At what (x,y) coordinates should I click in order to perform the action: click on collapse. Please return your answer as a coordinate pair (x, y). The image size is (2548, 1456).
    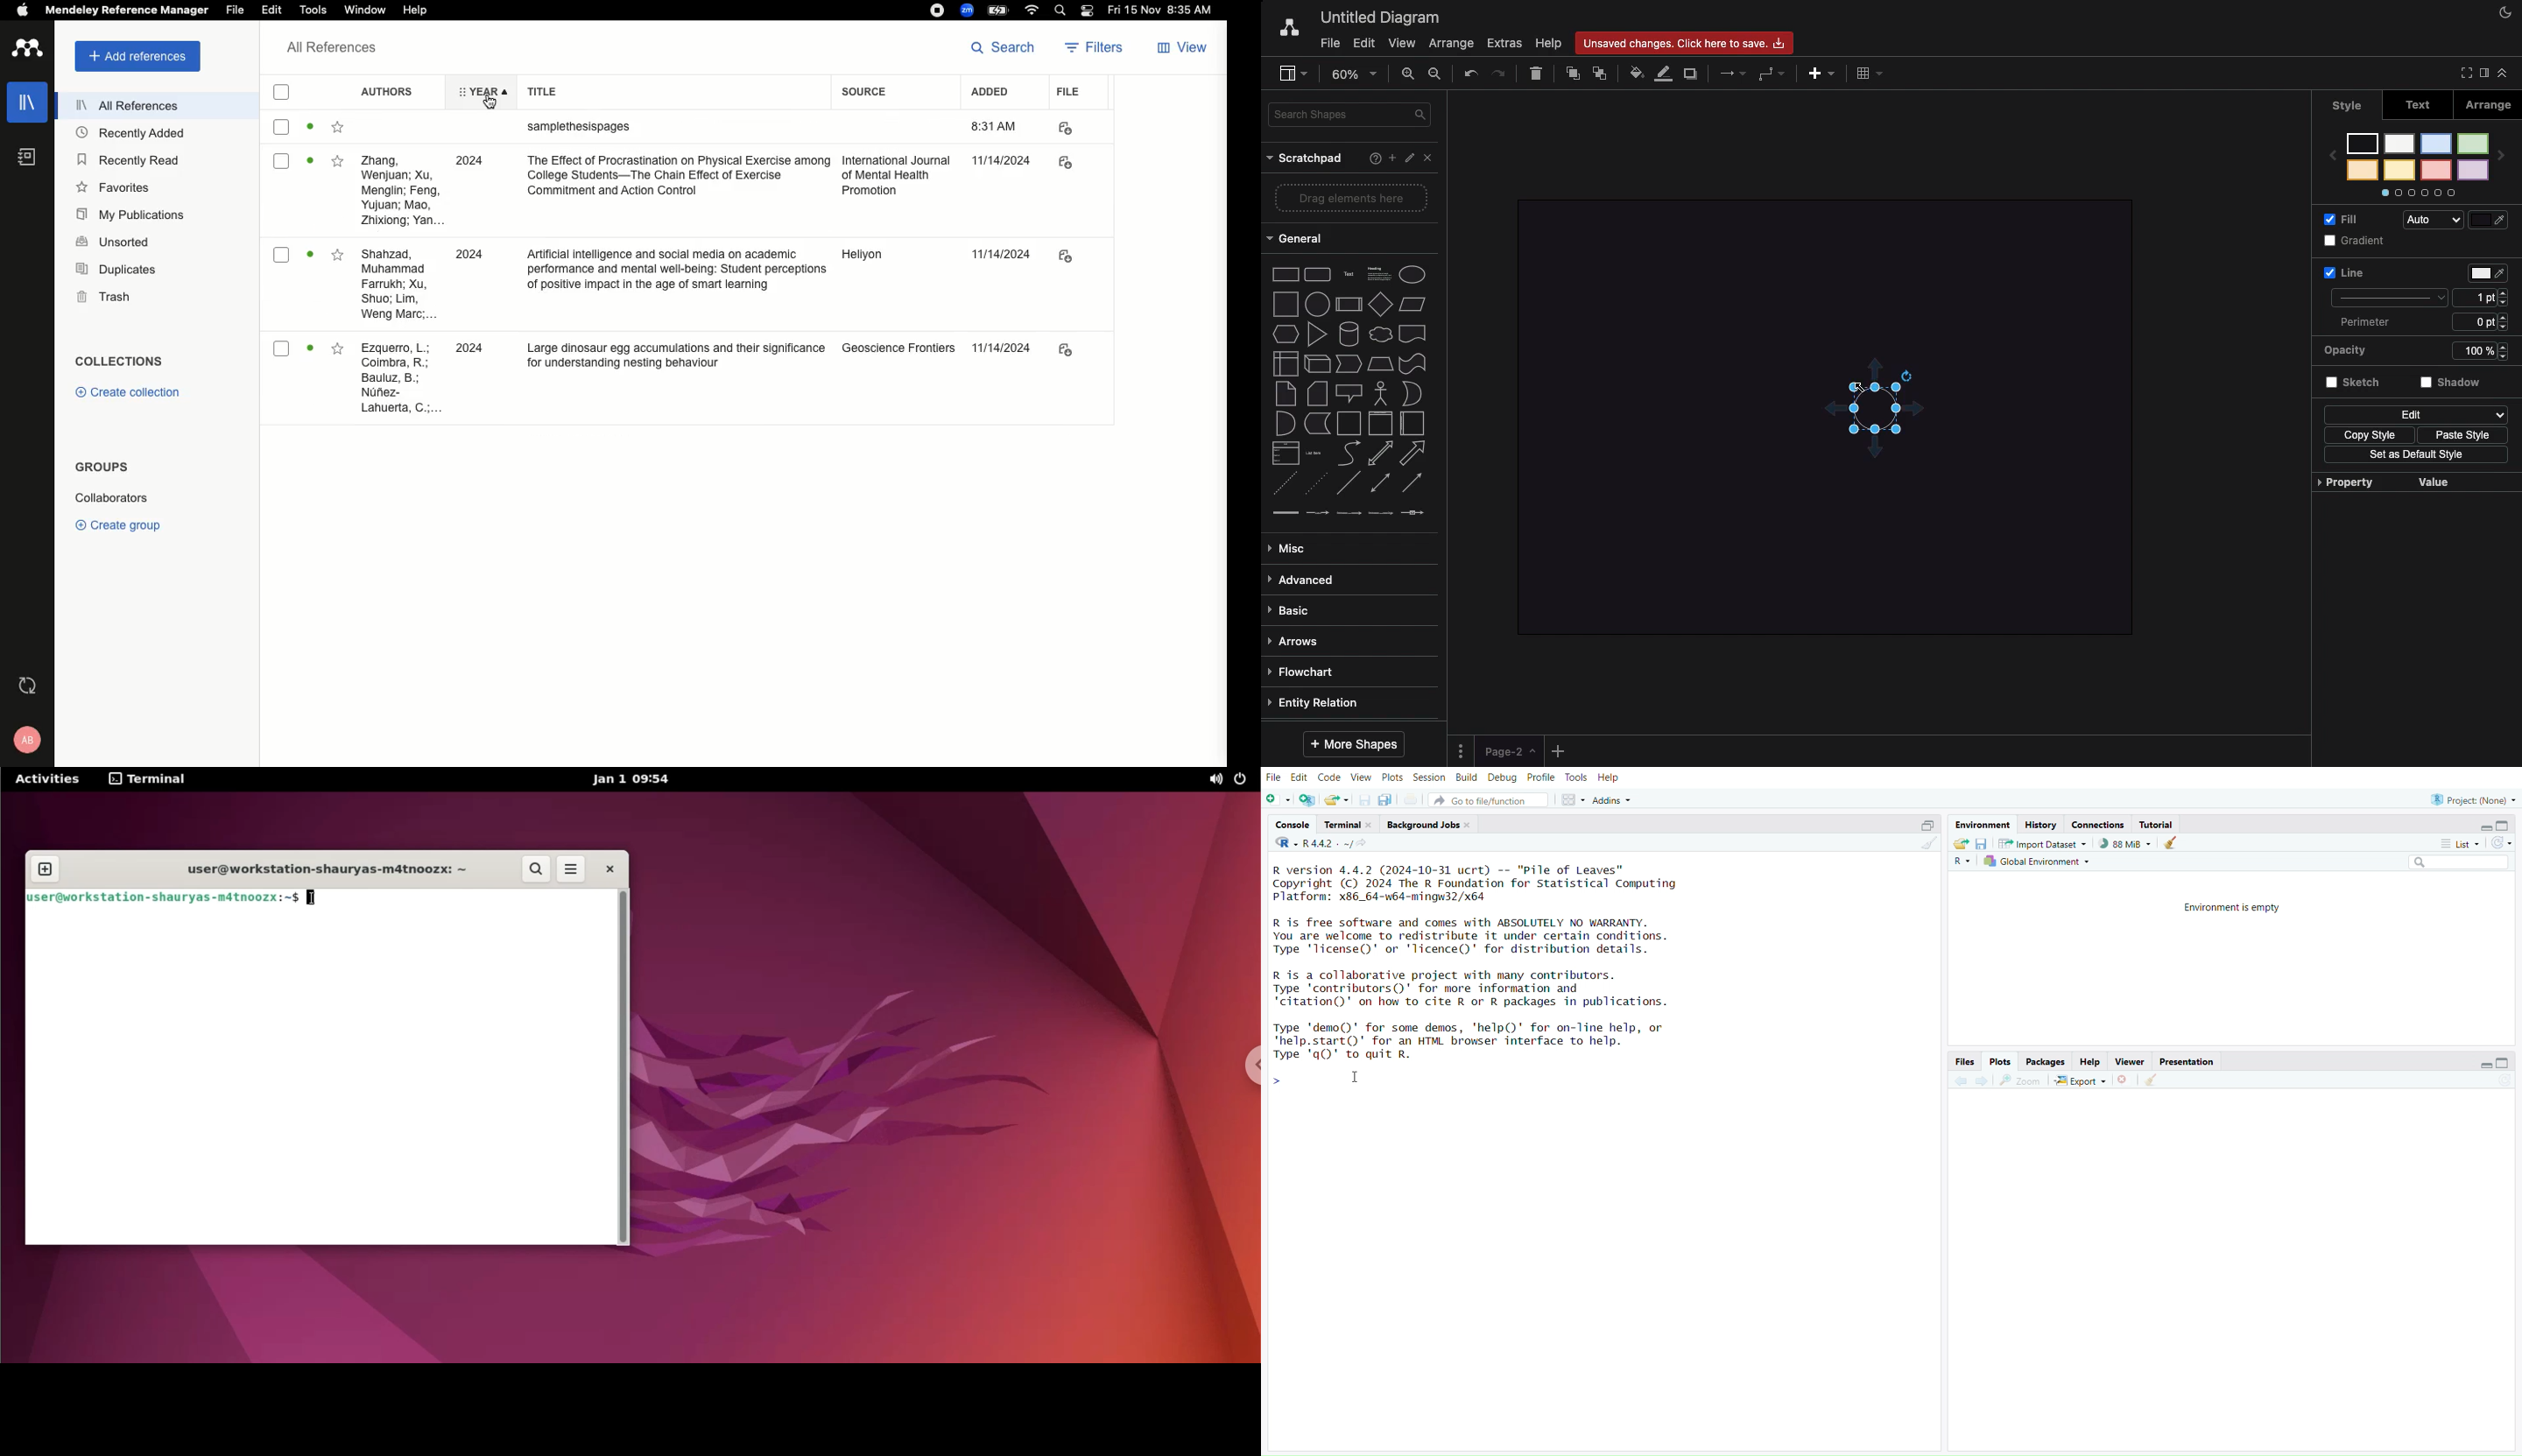
    Looking at the image, I should click on (2507, 1062).